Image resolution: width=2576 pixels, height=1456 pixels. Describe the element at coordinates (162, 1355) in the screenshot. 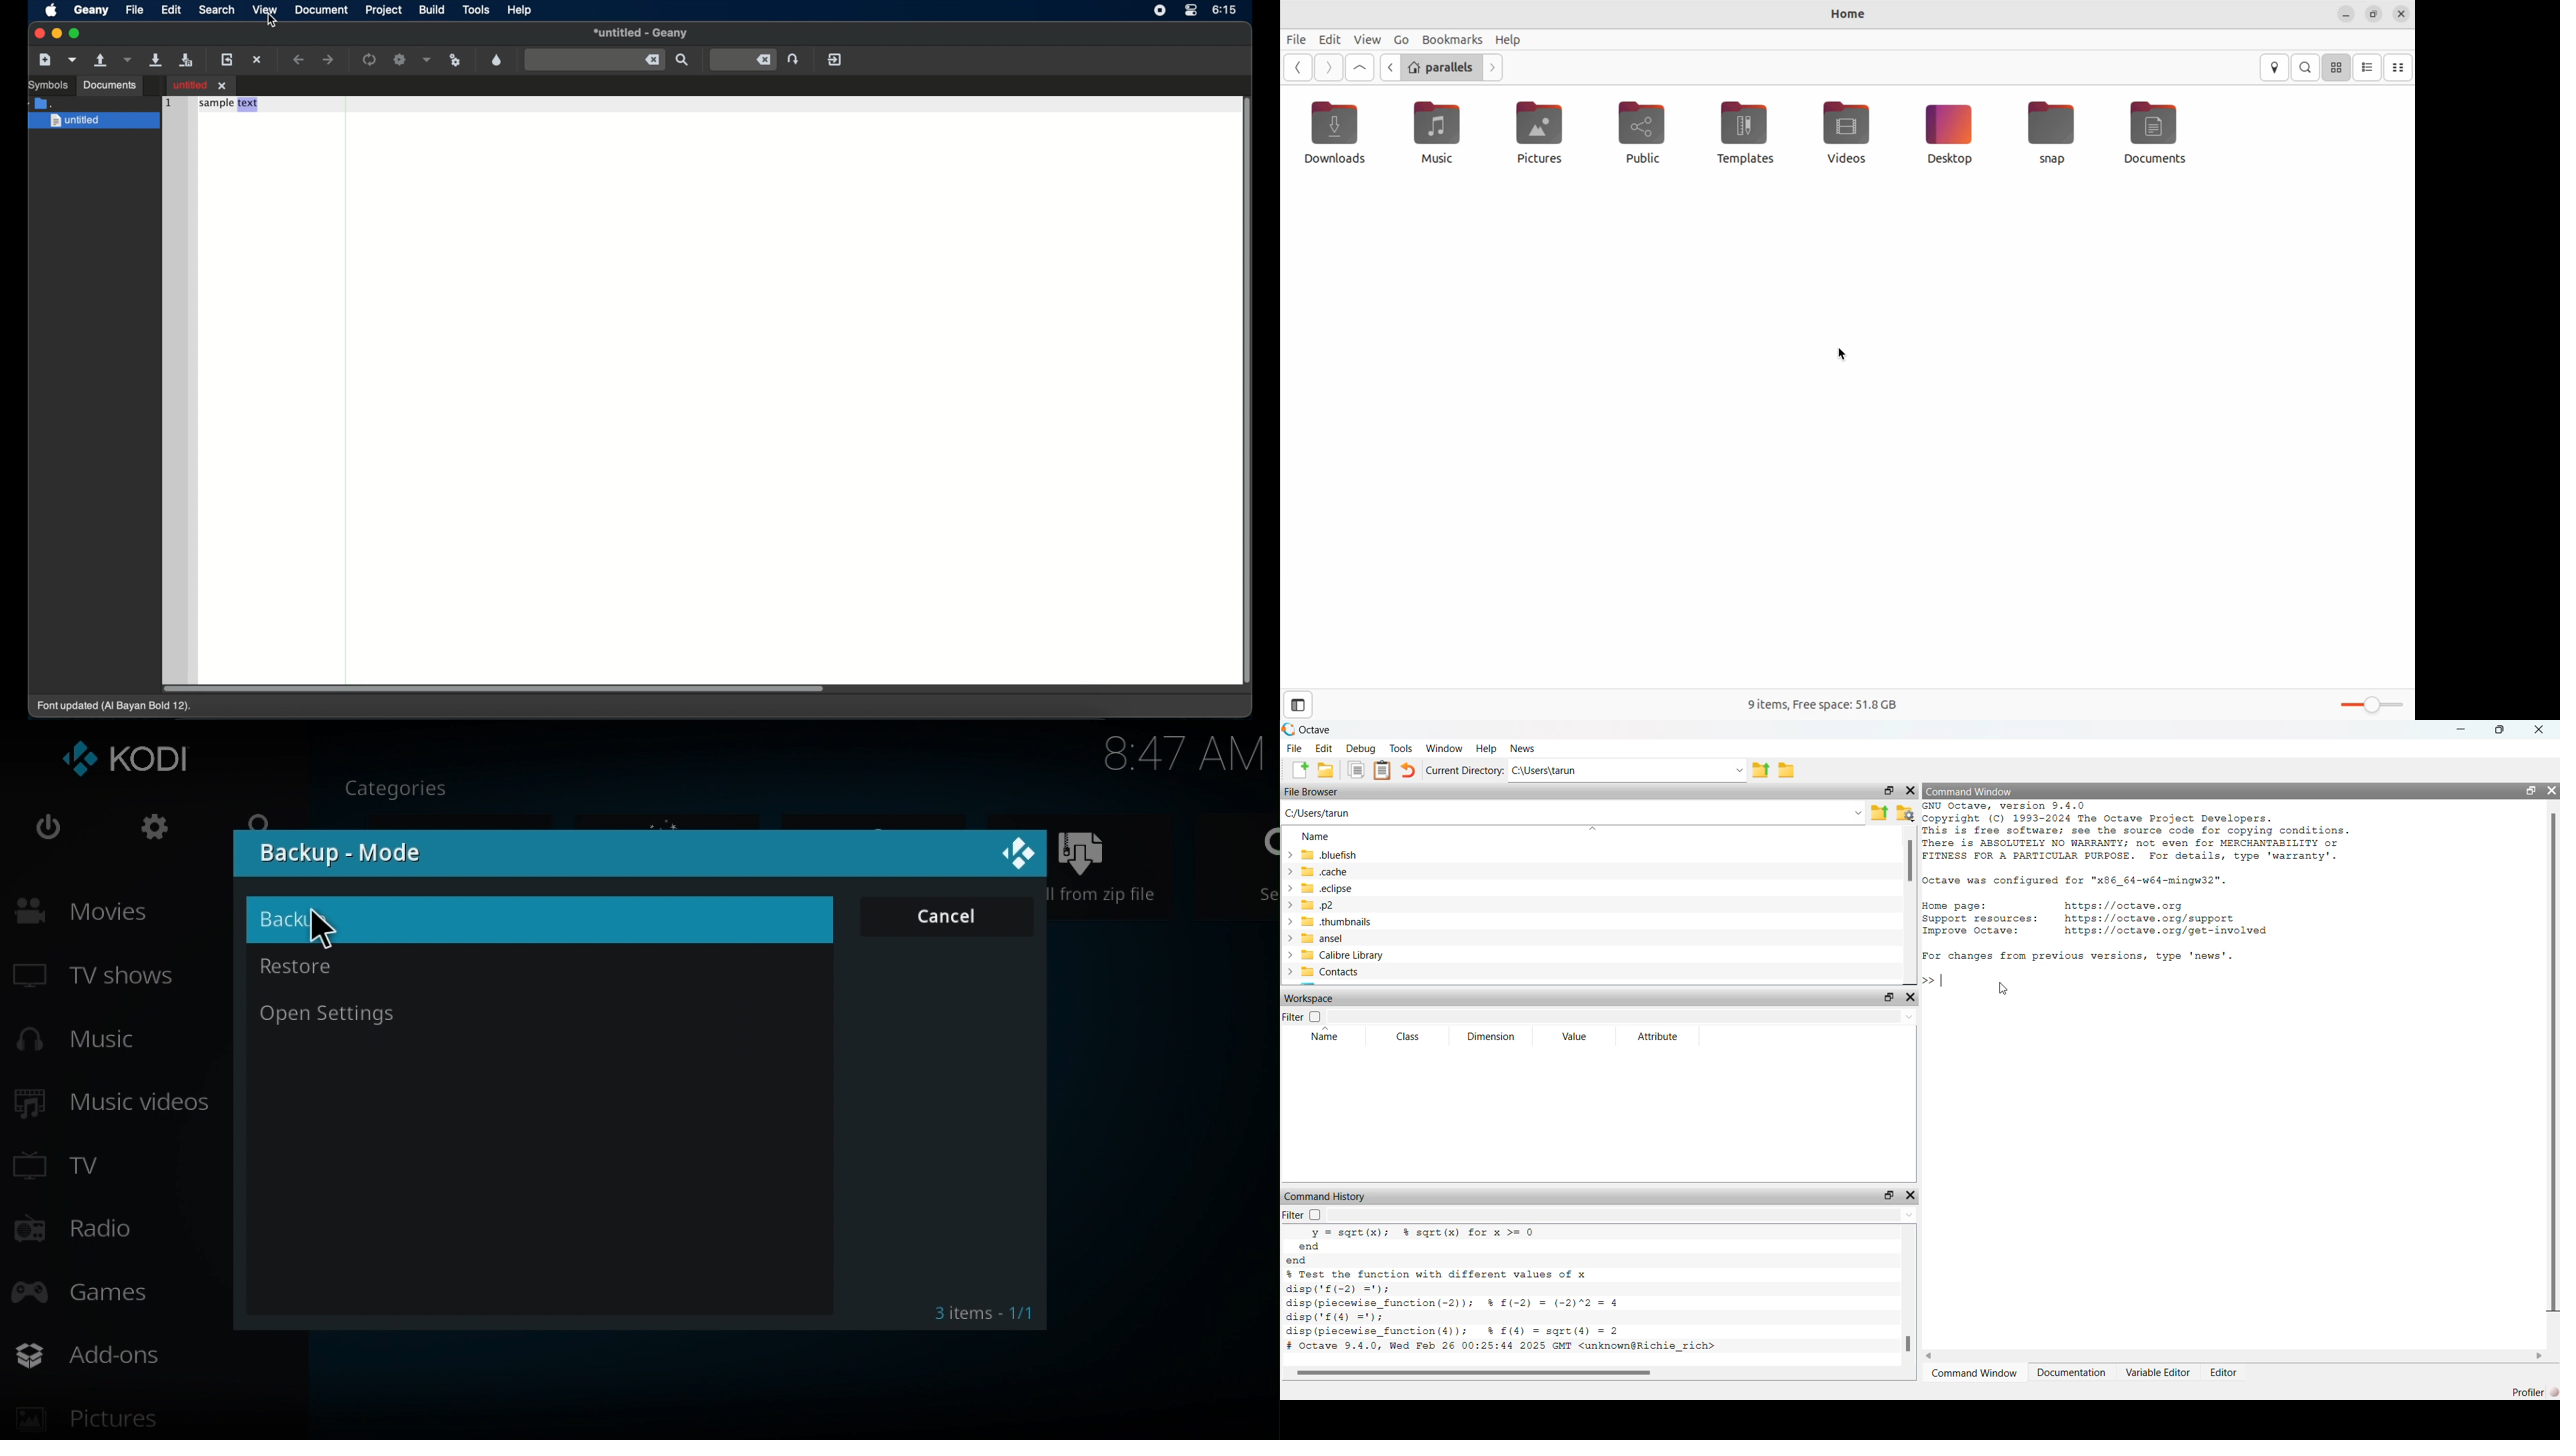

I see `add-ons` at that location.